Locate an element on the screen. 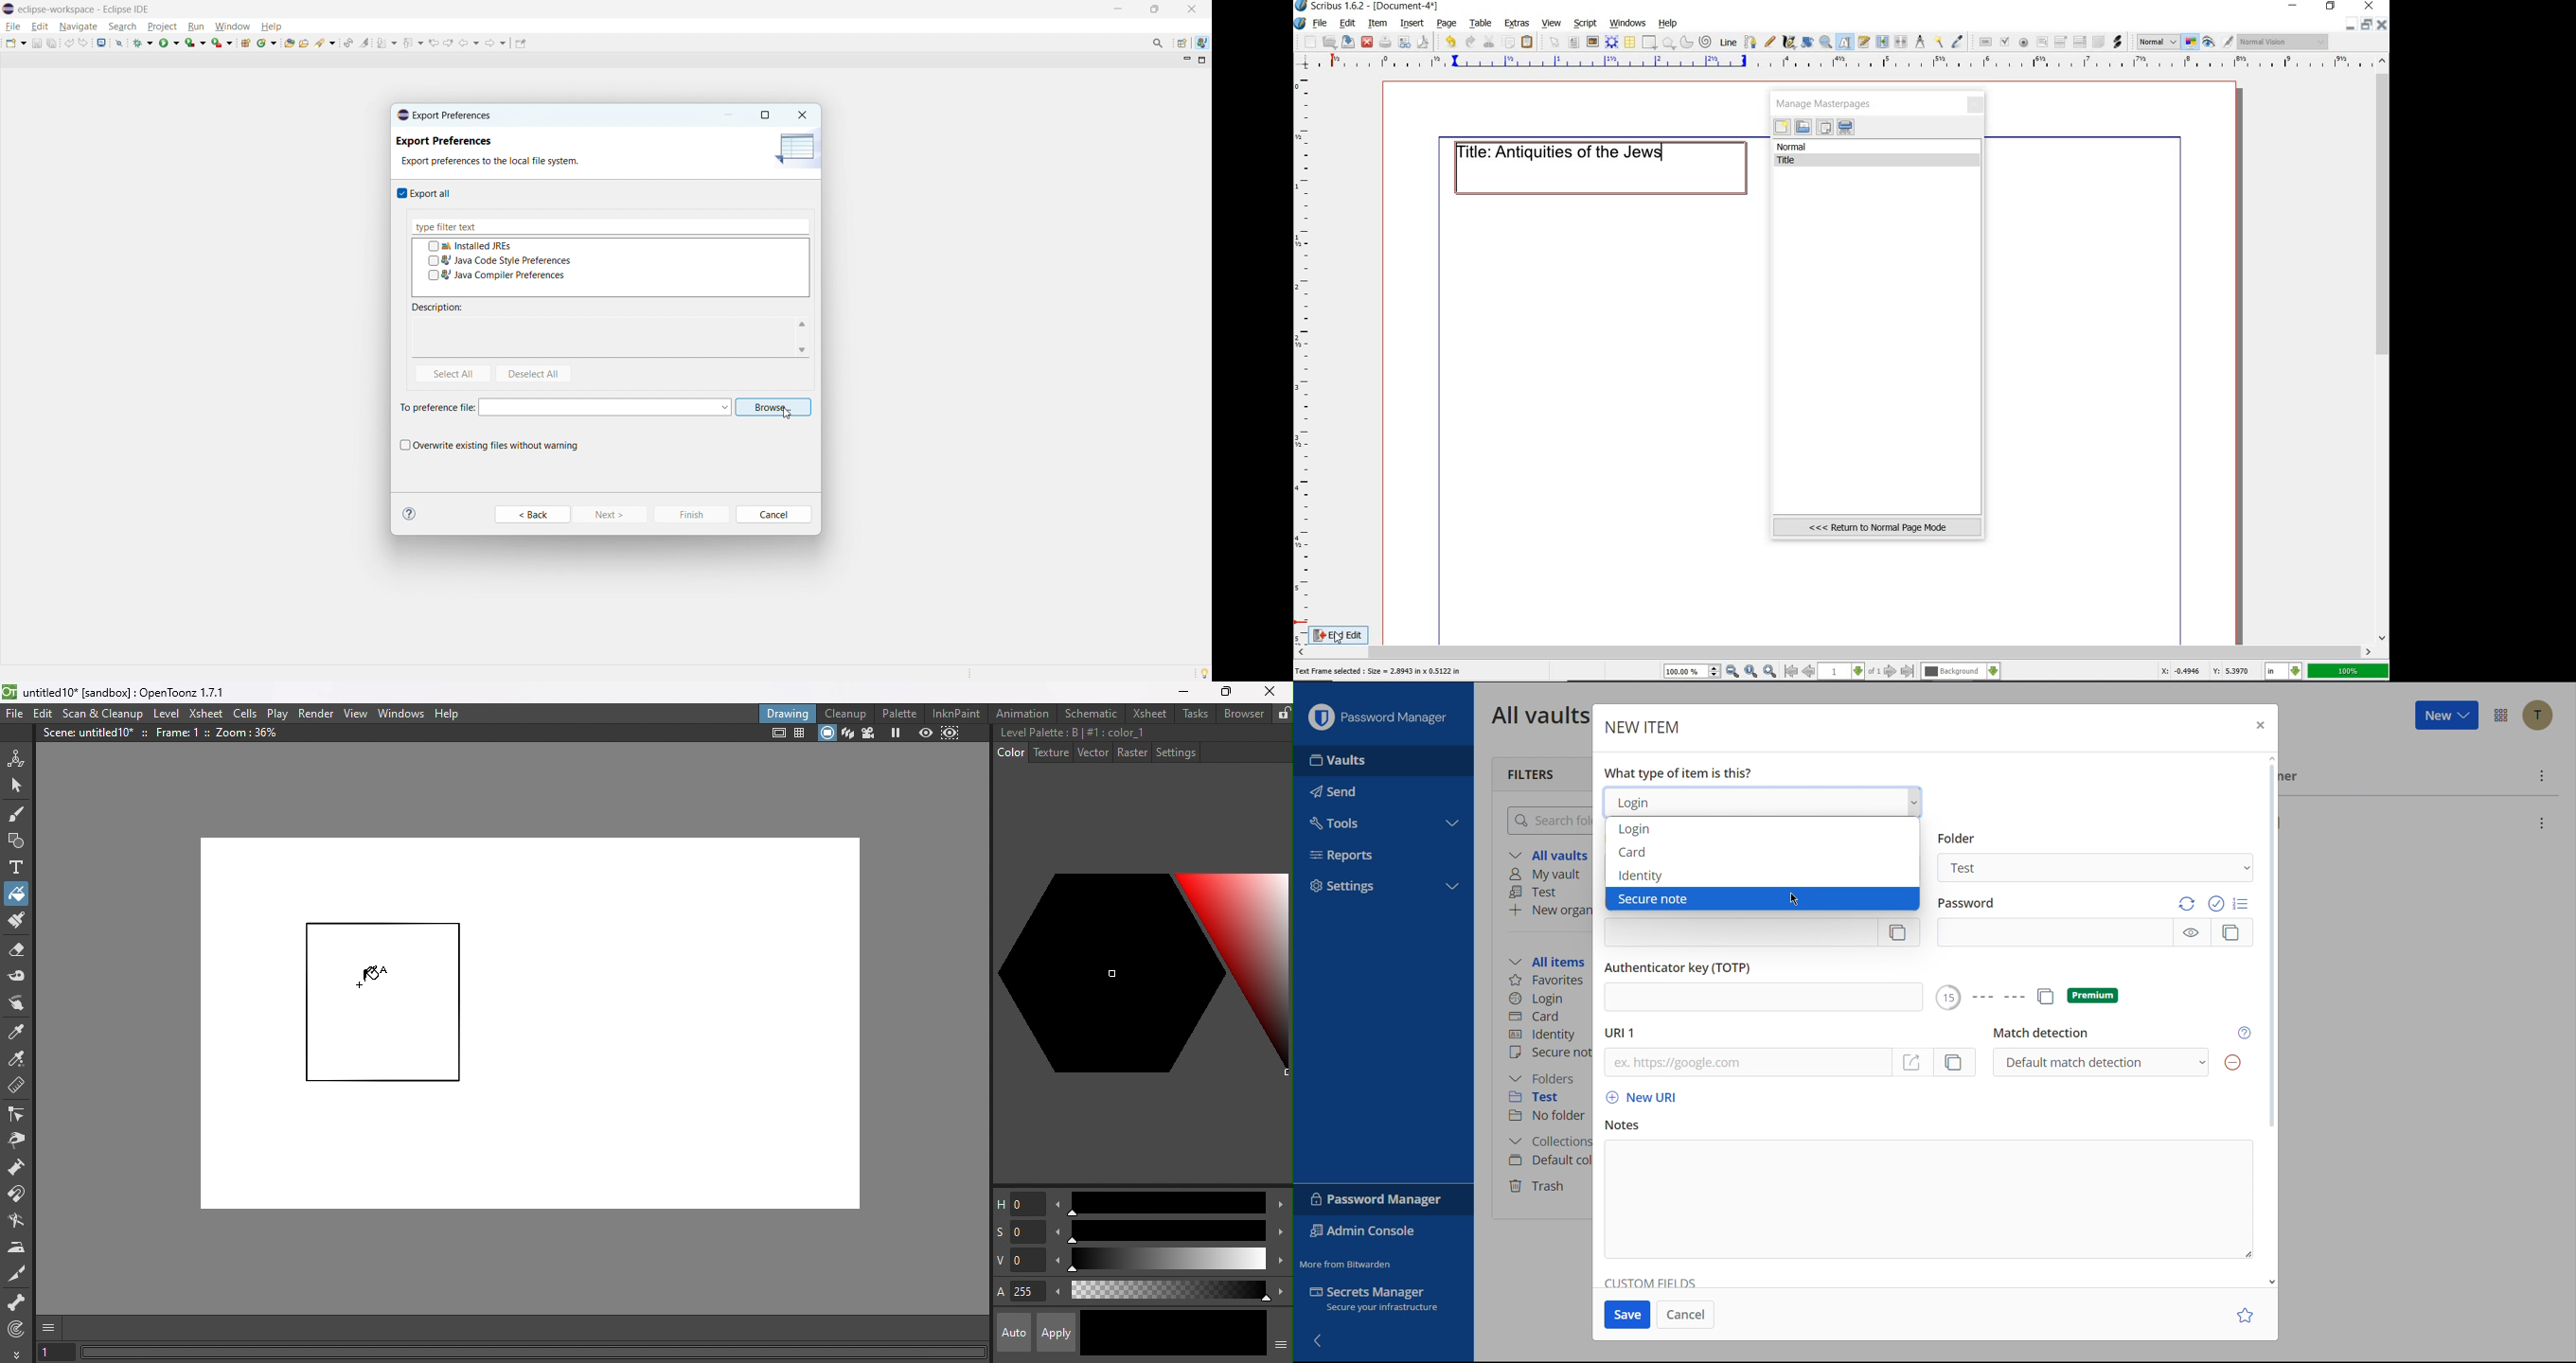 The height and width of the screenshot is (1372, 2576). New is located at coordinates (2446, 716).